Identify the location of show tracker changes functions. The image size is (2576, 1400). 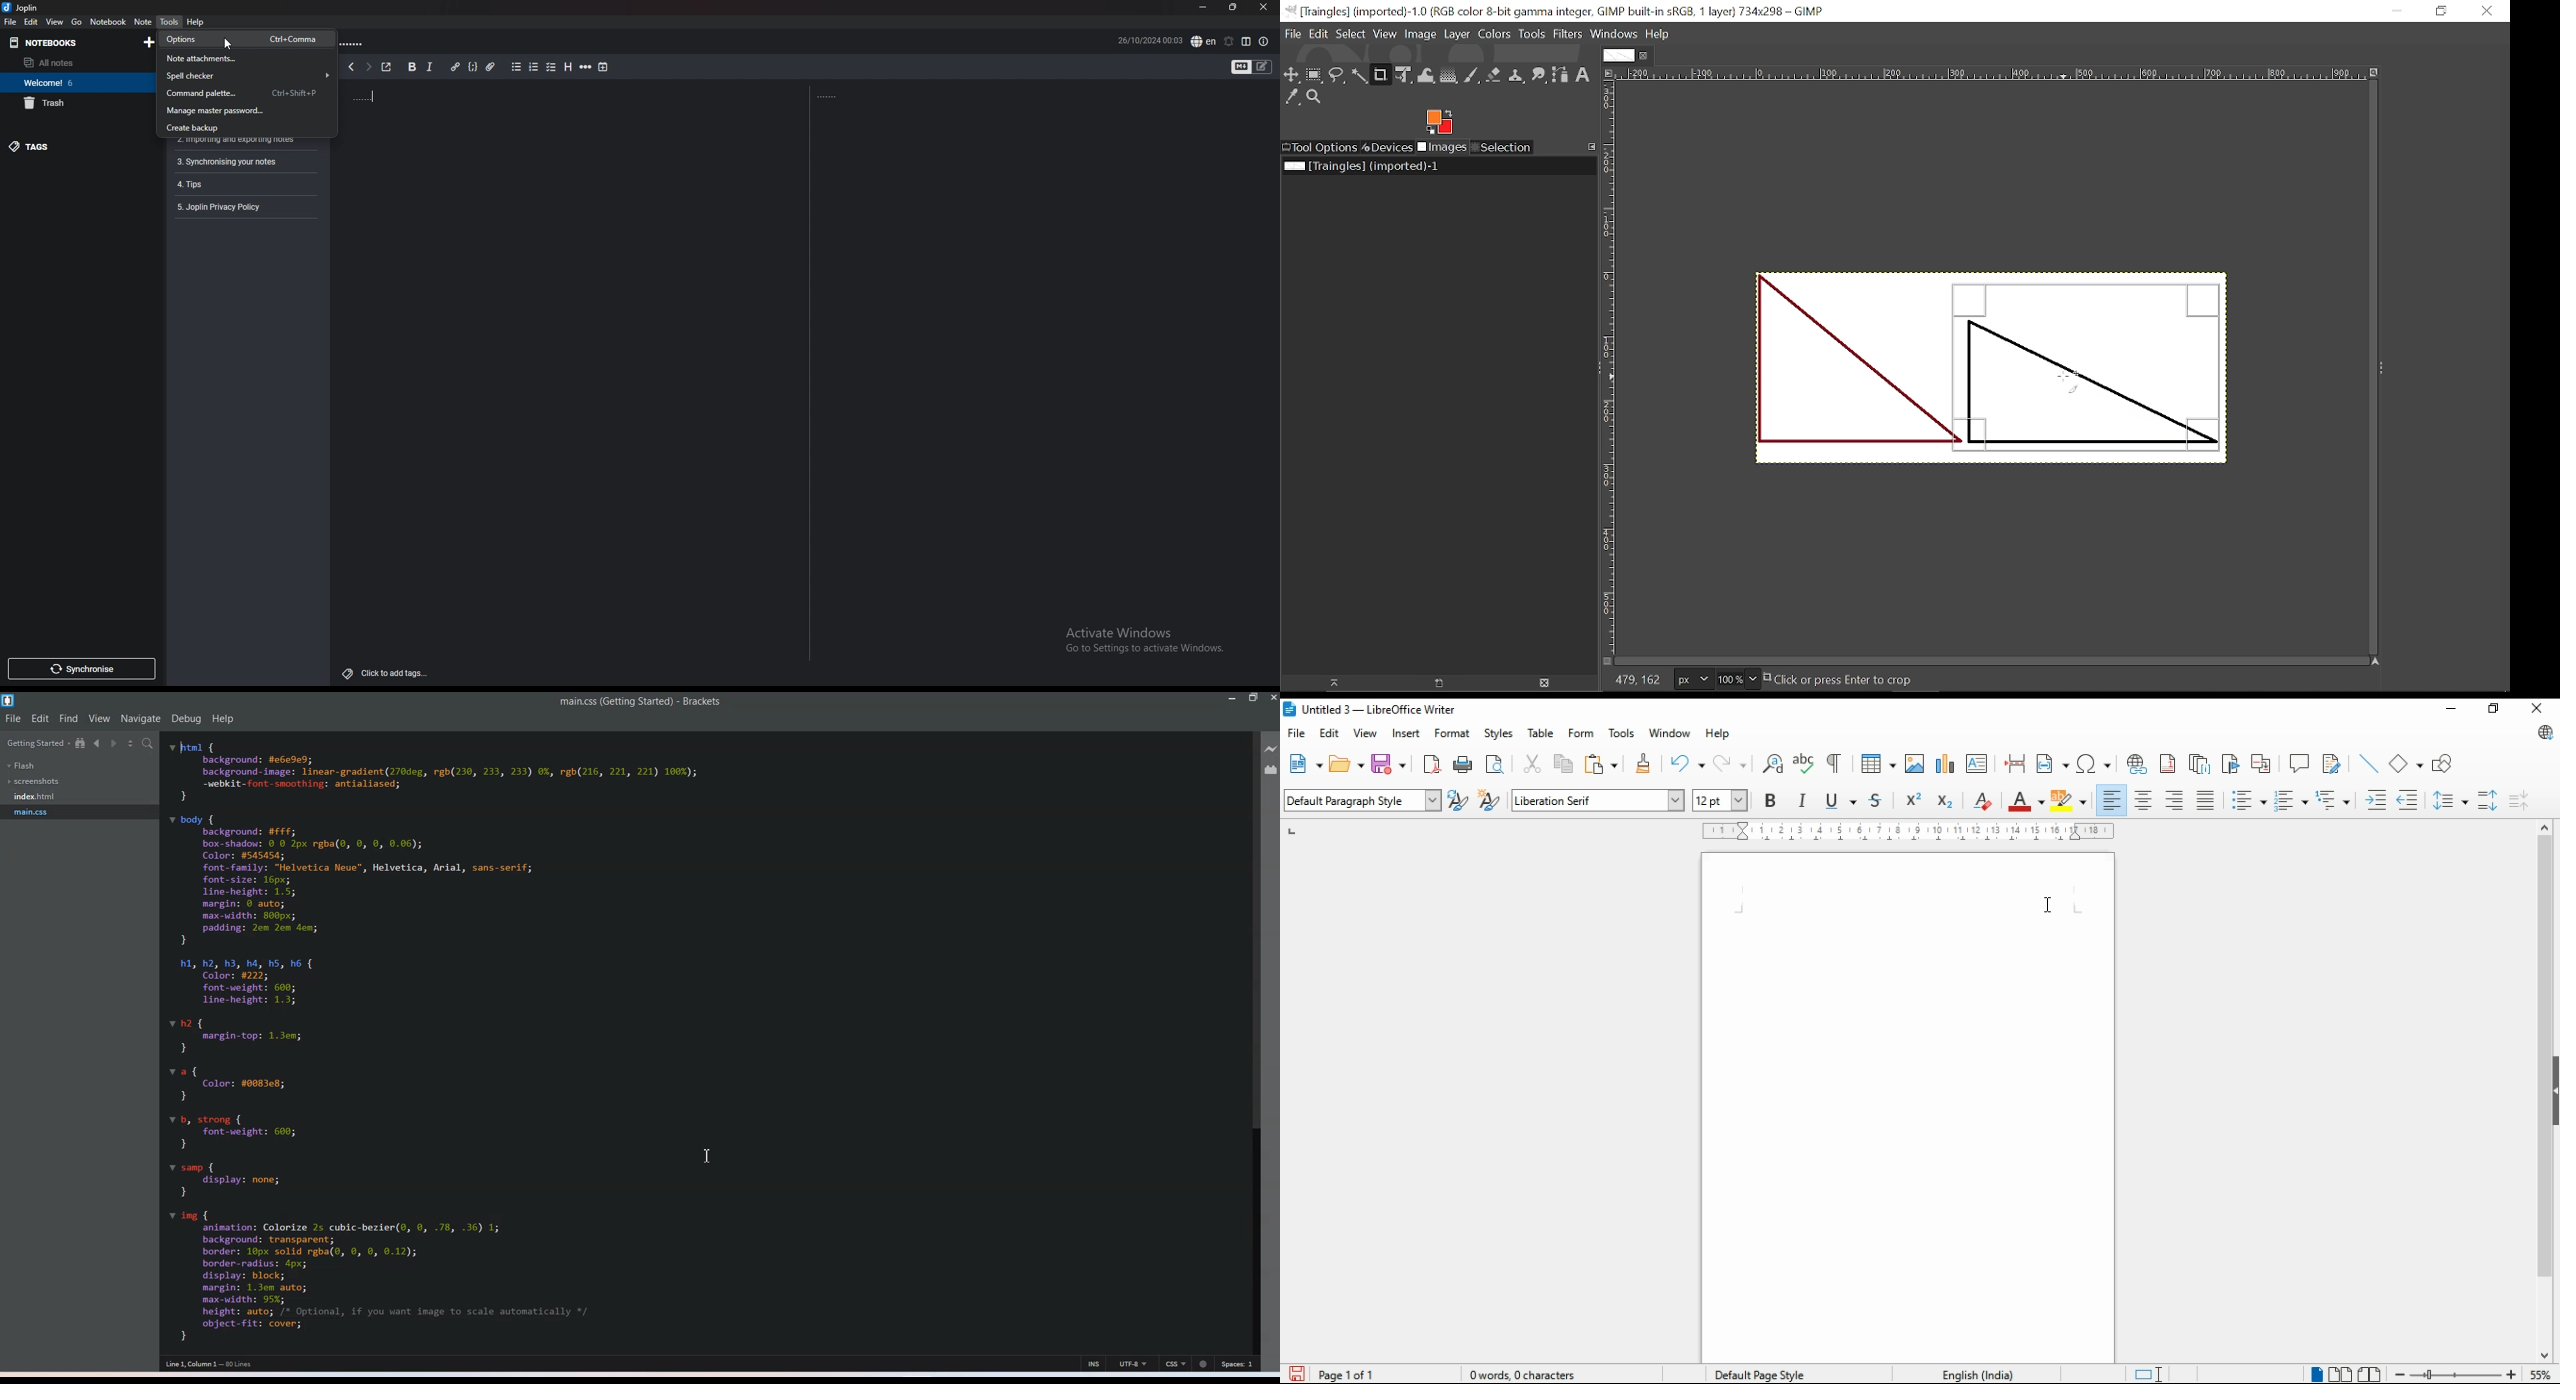
(2334, 762).